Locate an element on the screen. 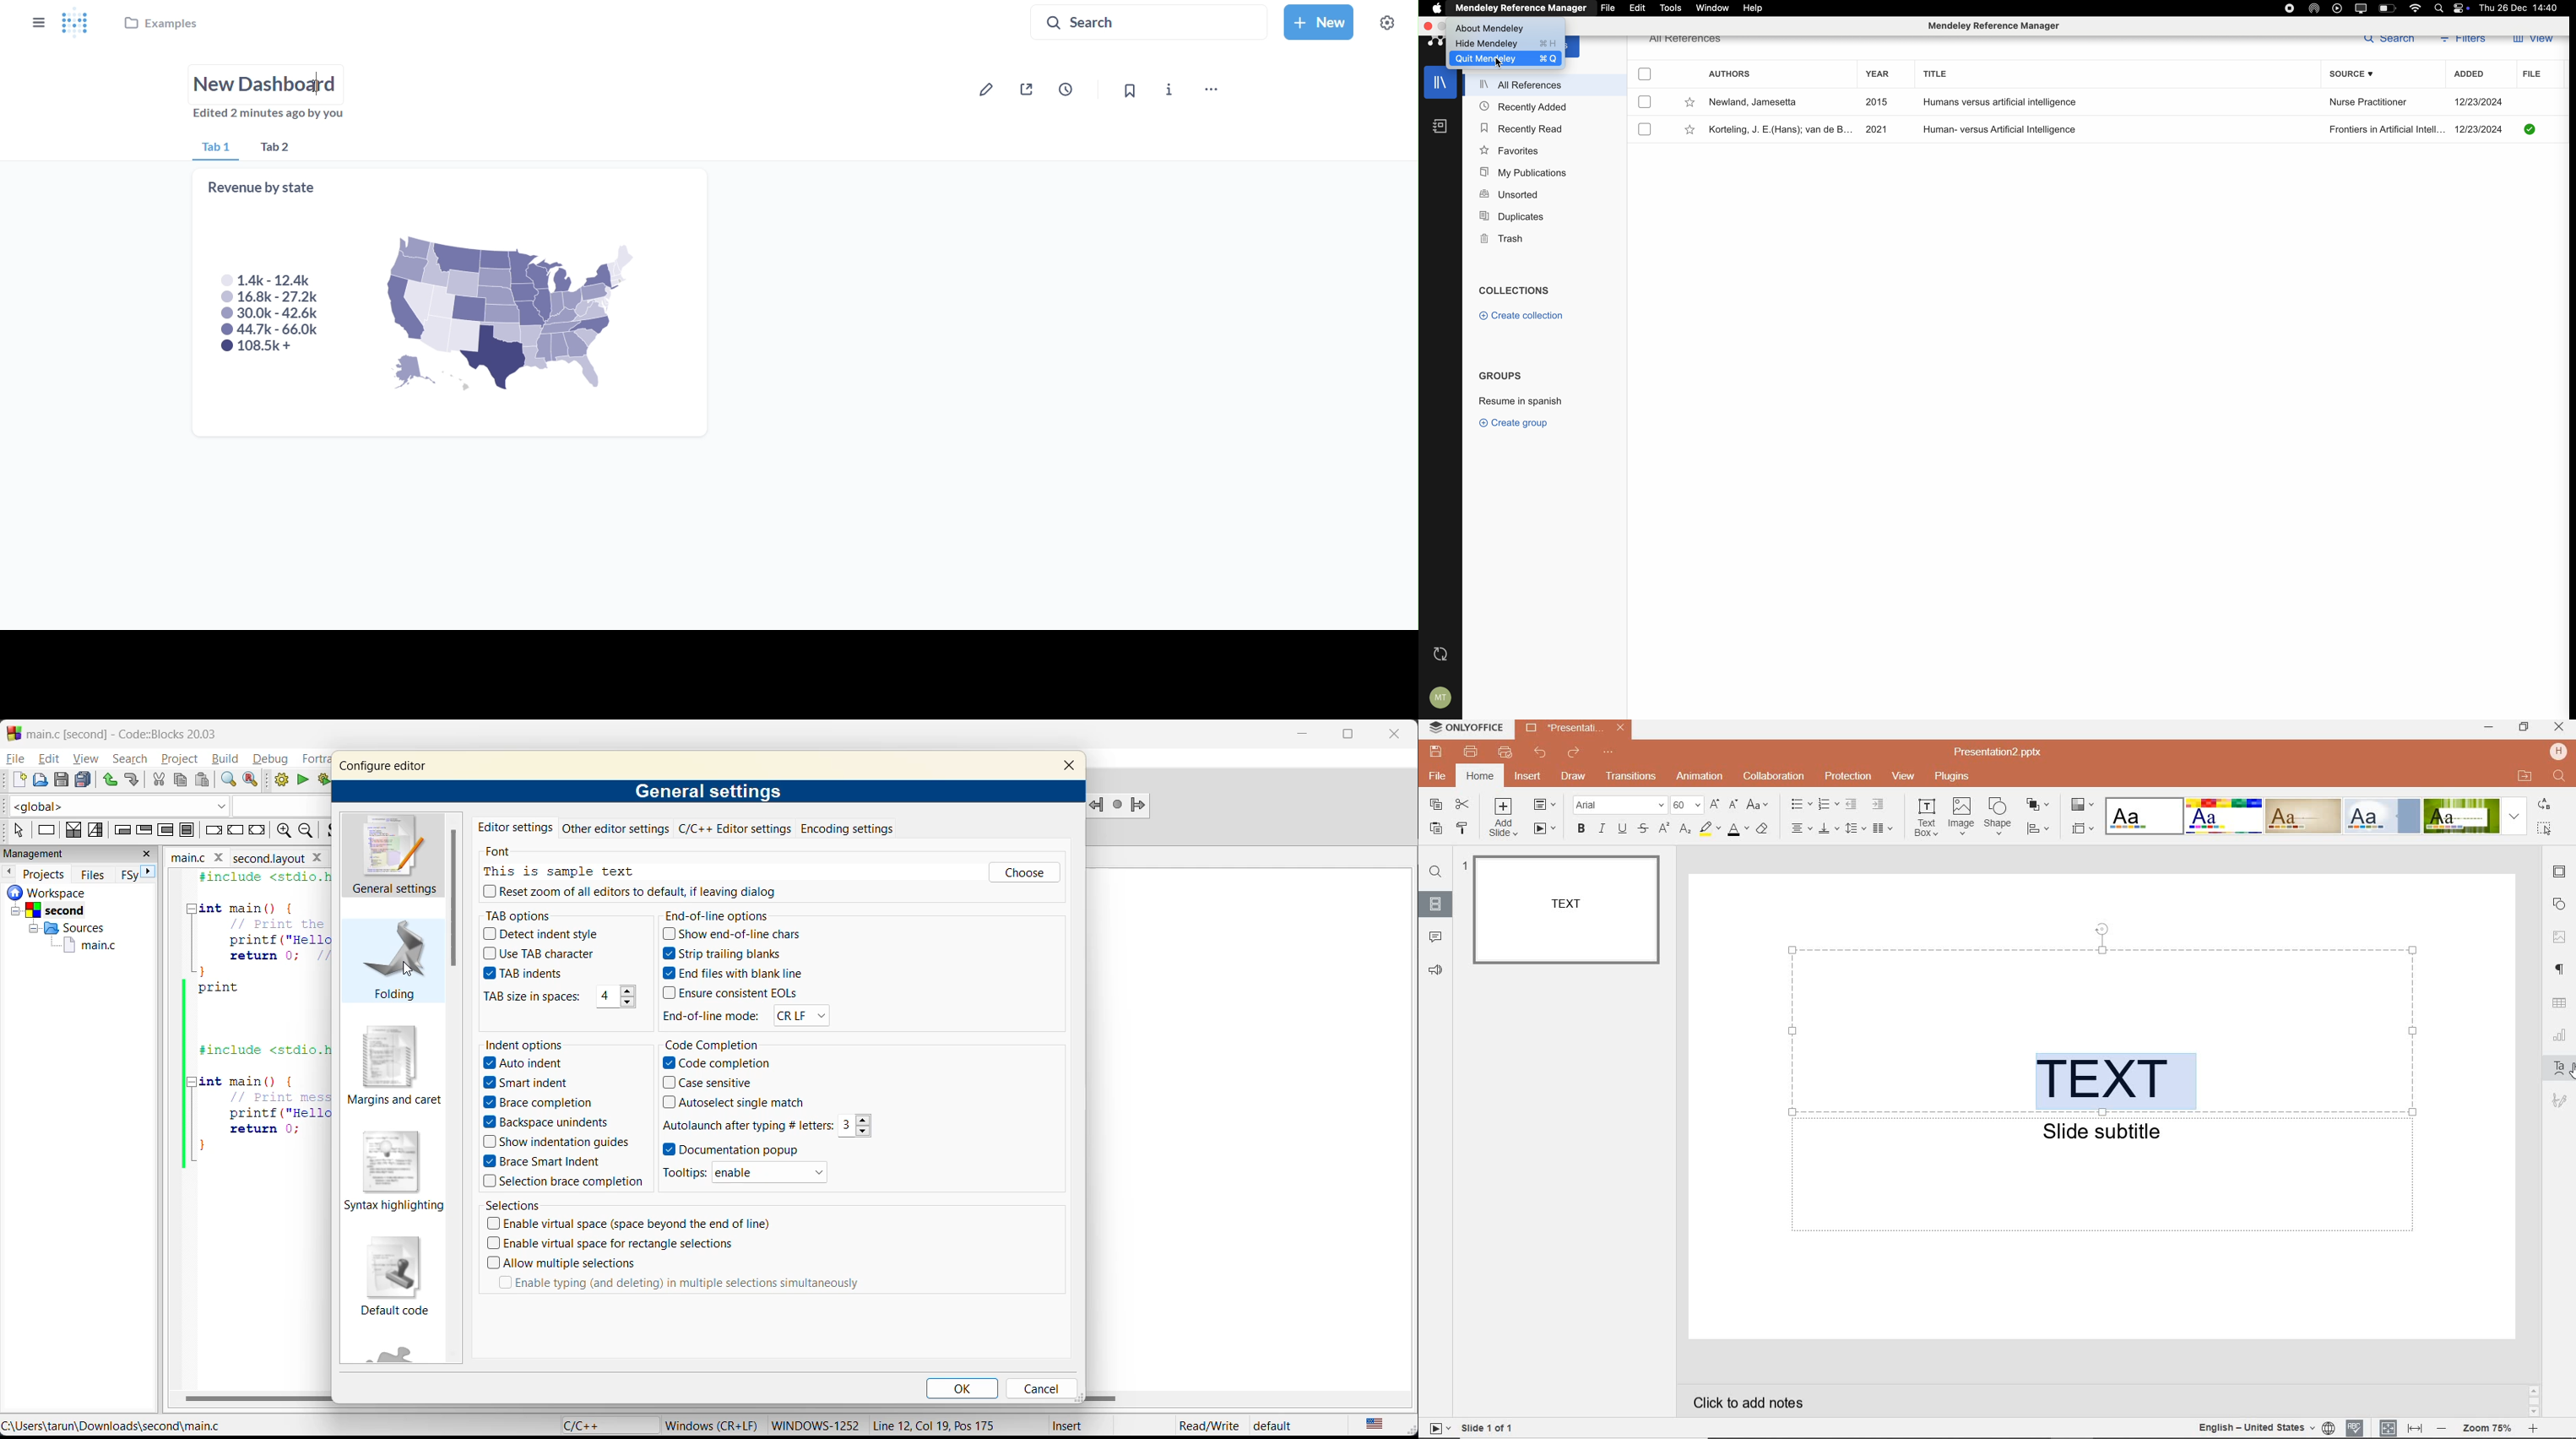  IMAGE SETTINGS is located at coordinates (2561, 935).